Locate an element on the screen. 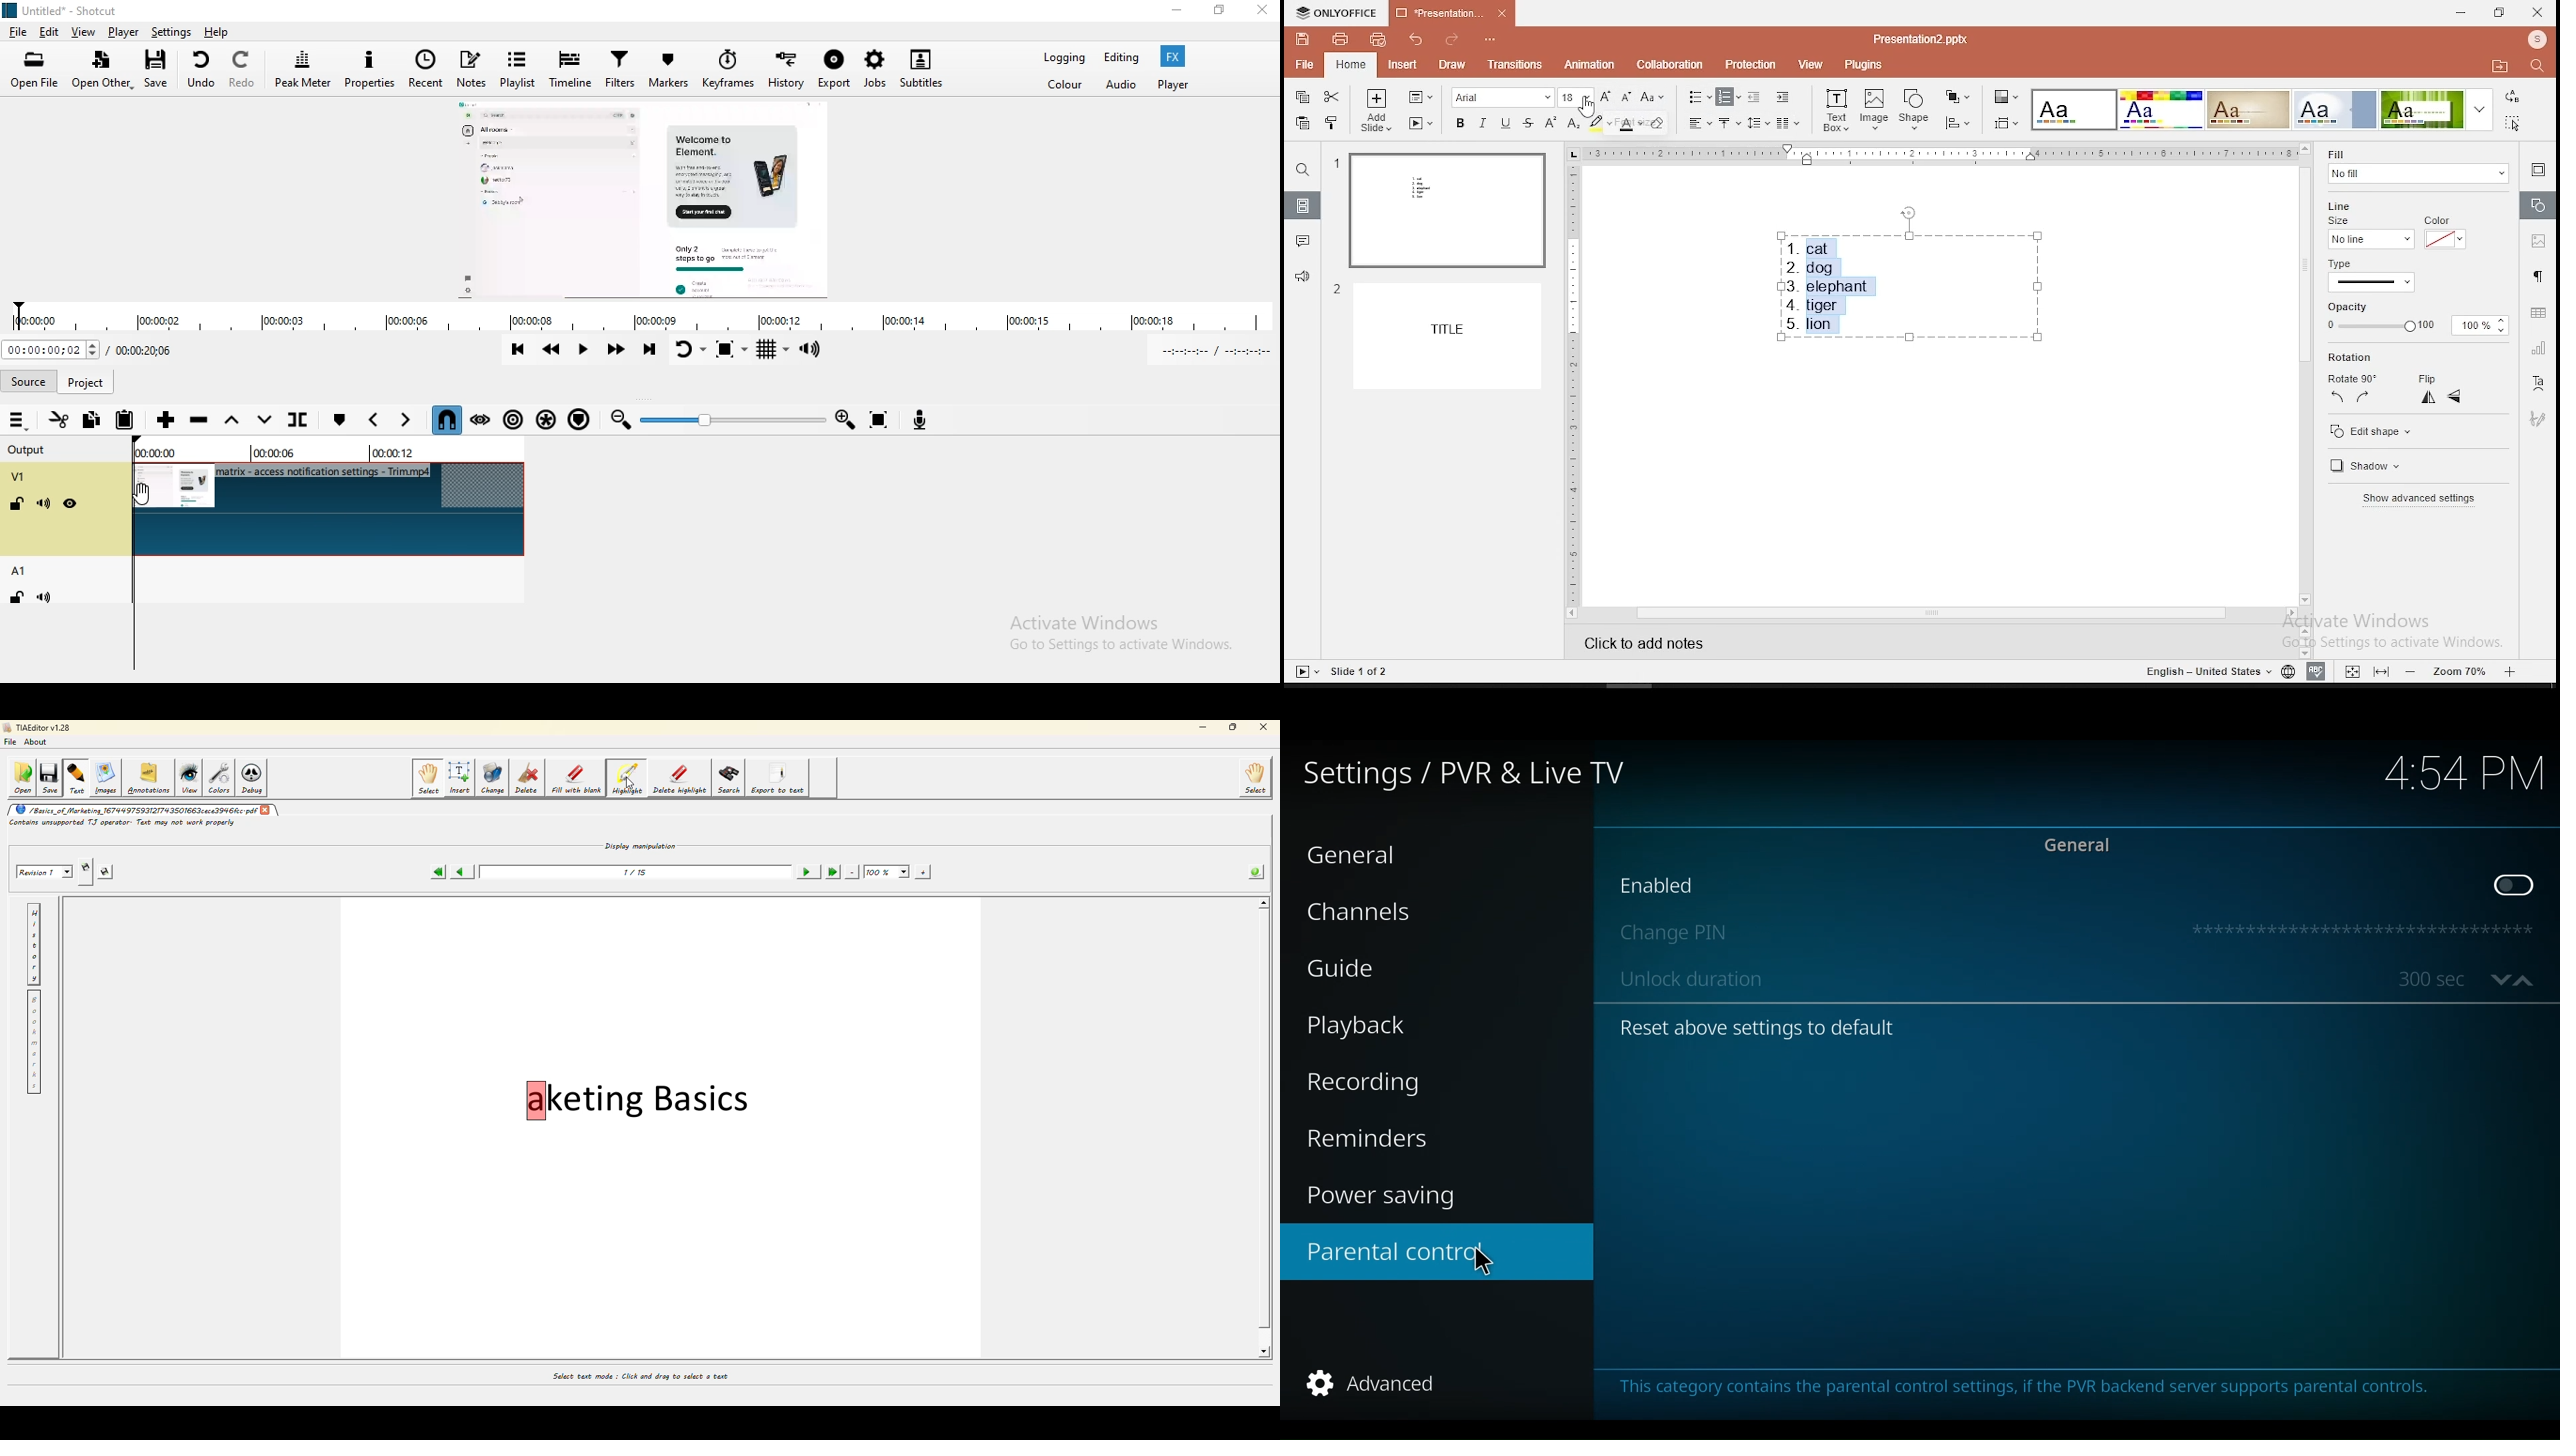  find is located at coordinates (1304, 172).